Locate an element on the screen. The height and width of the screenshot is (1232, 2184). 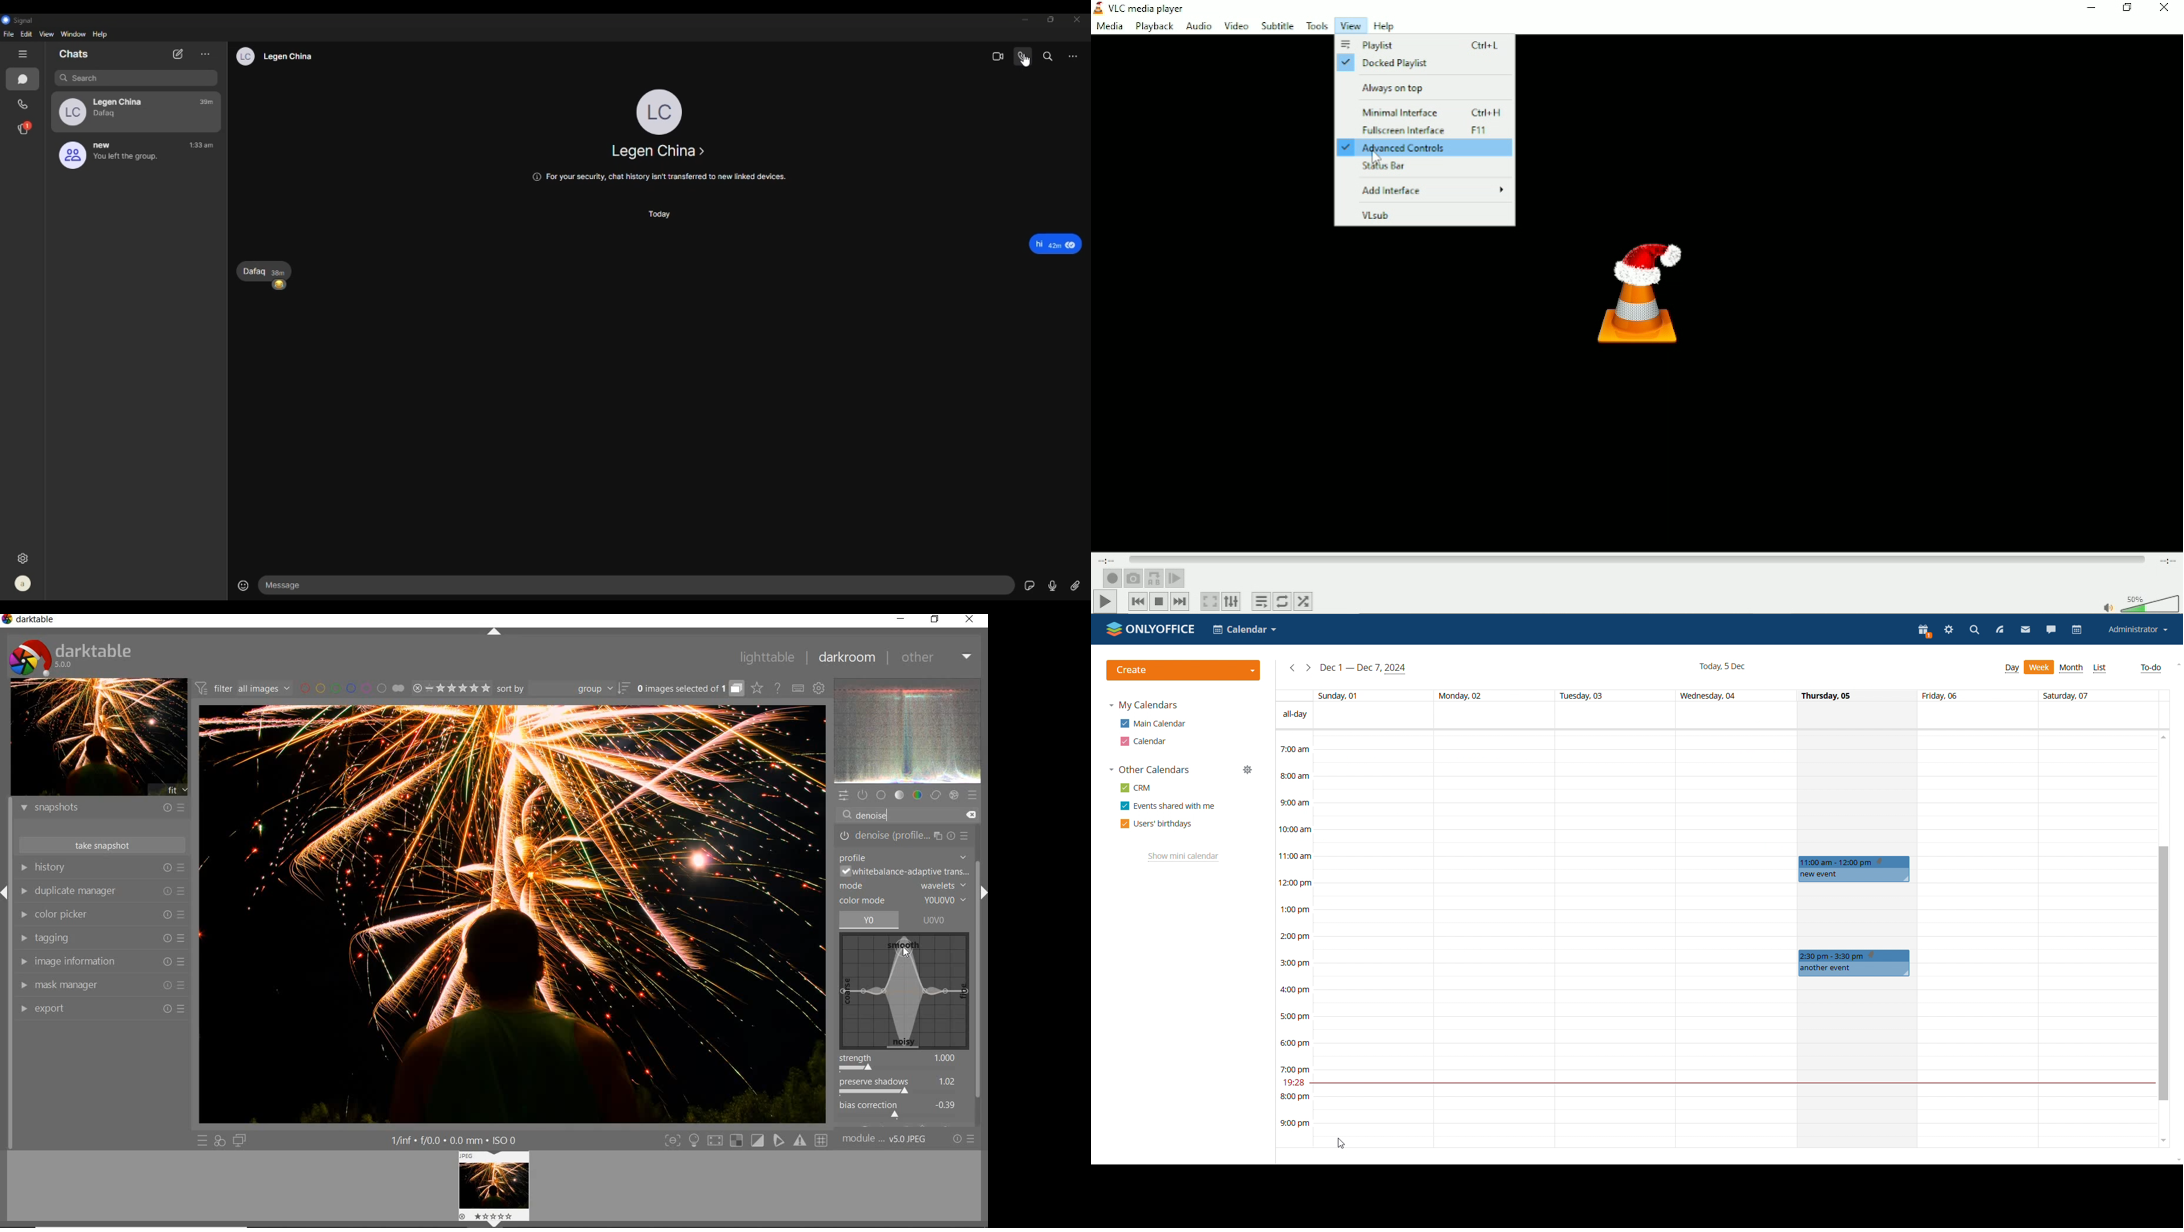
Add interface is located at coordinates (1434, 190).